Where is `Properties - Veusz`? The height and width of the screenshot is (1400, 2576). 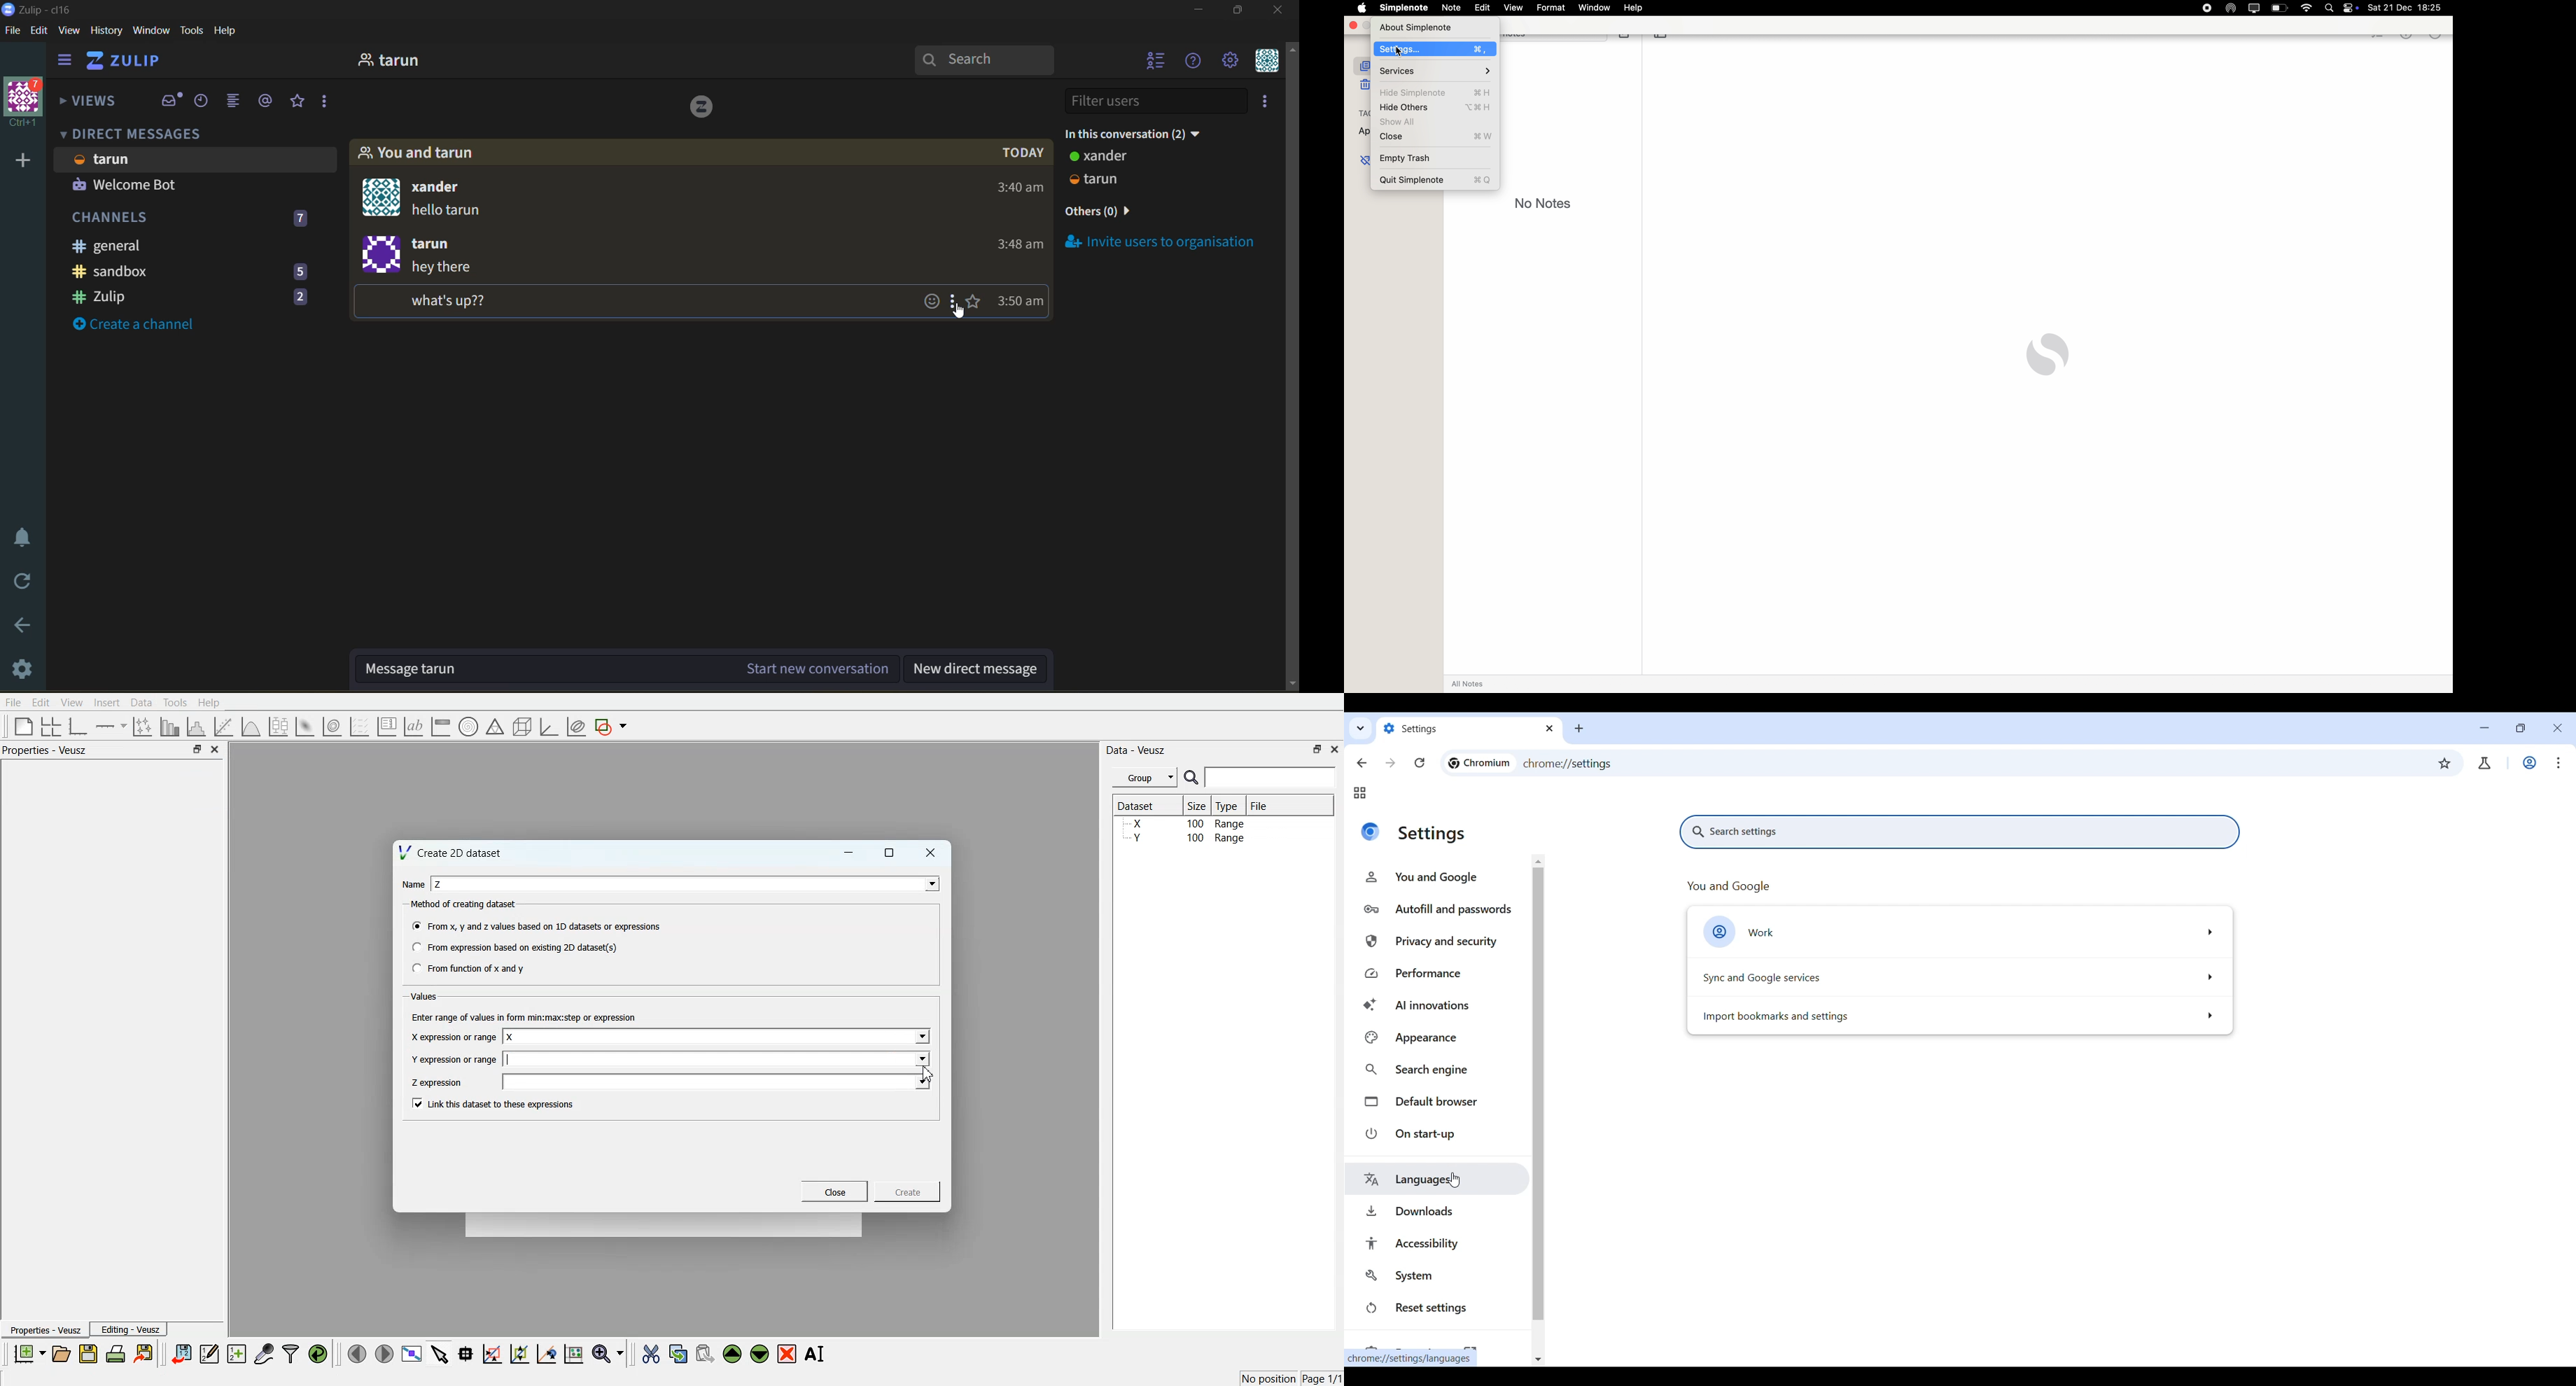
Properties - Veusz is located at coordinates (44, 1329).